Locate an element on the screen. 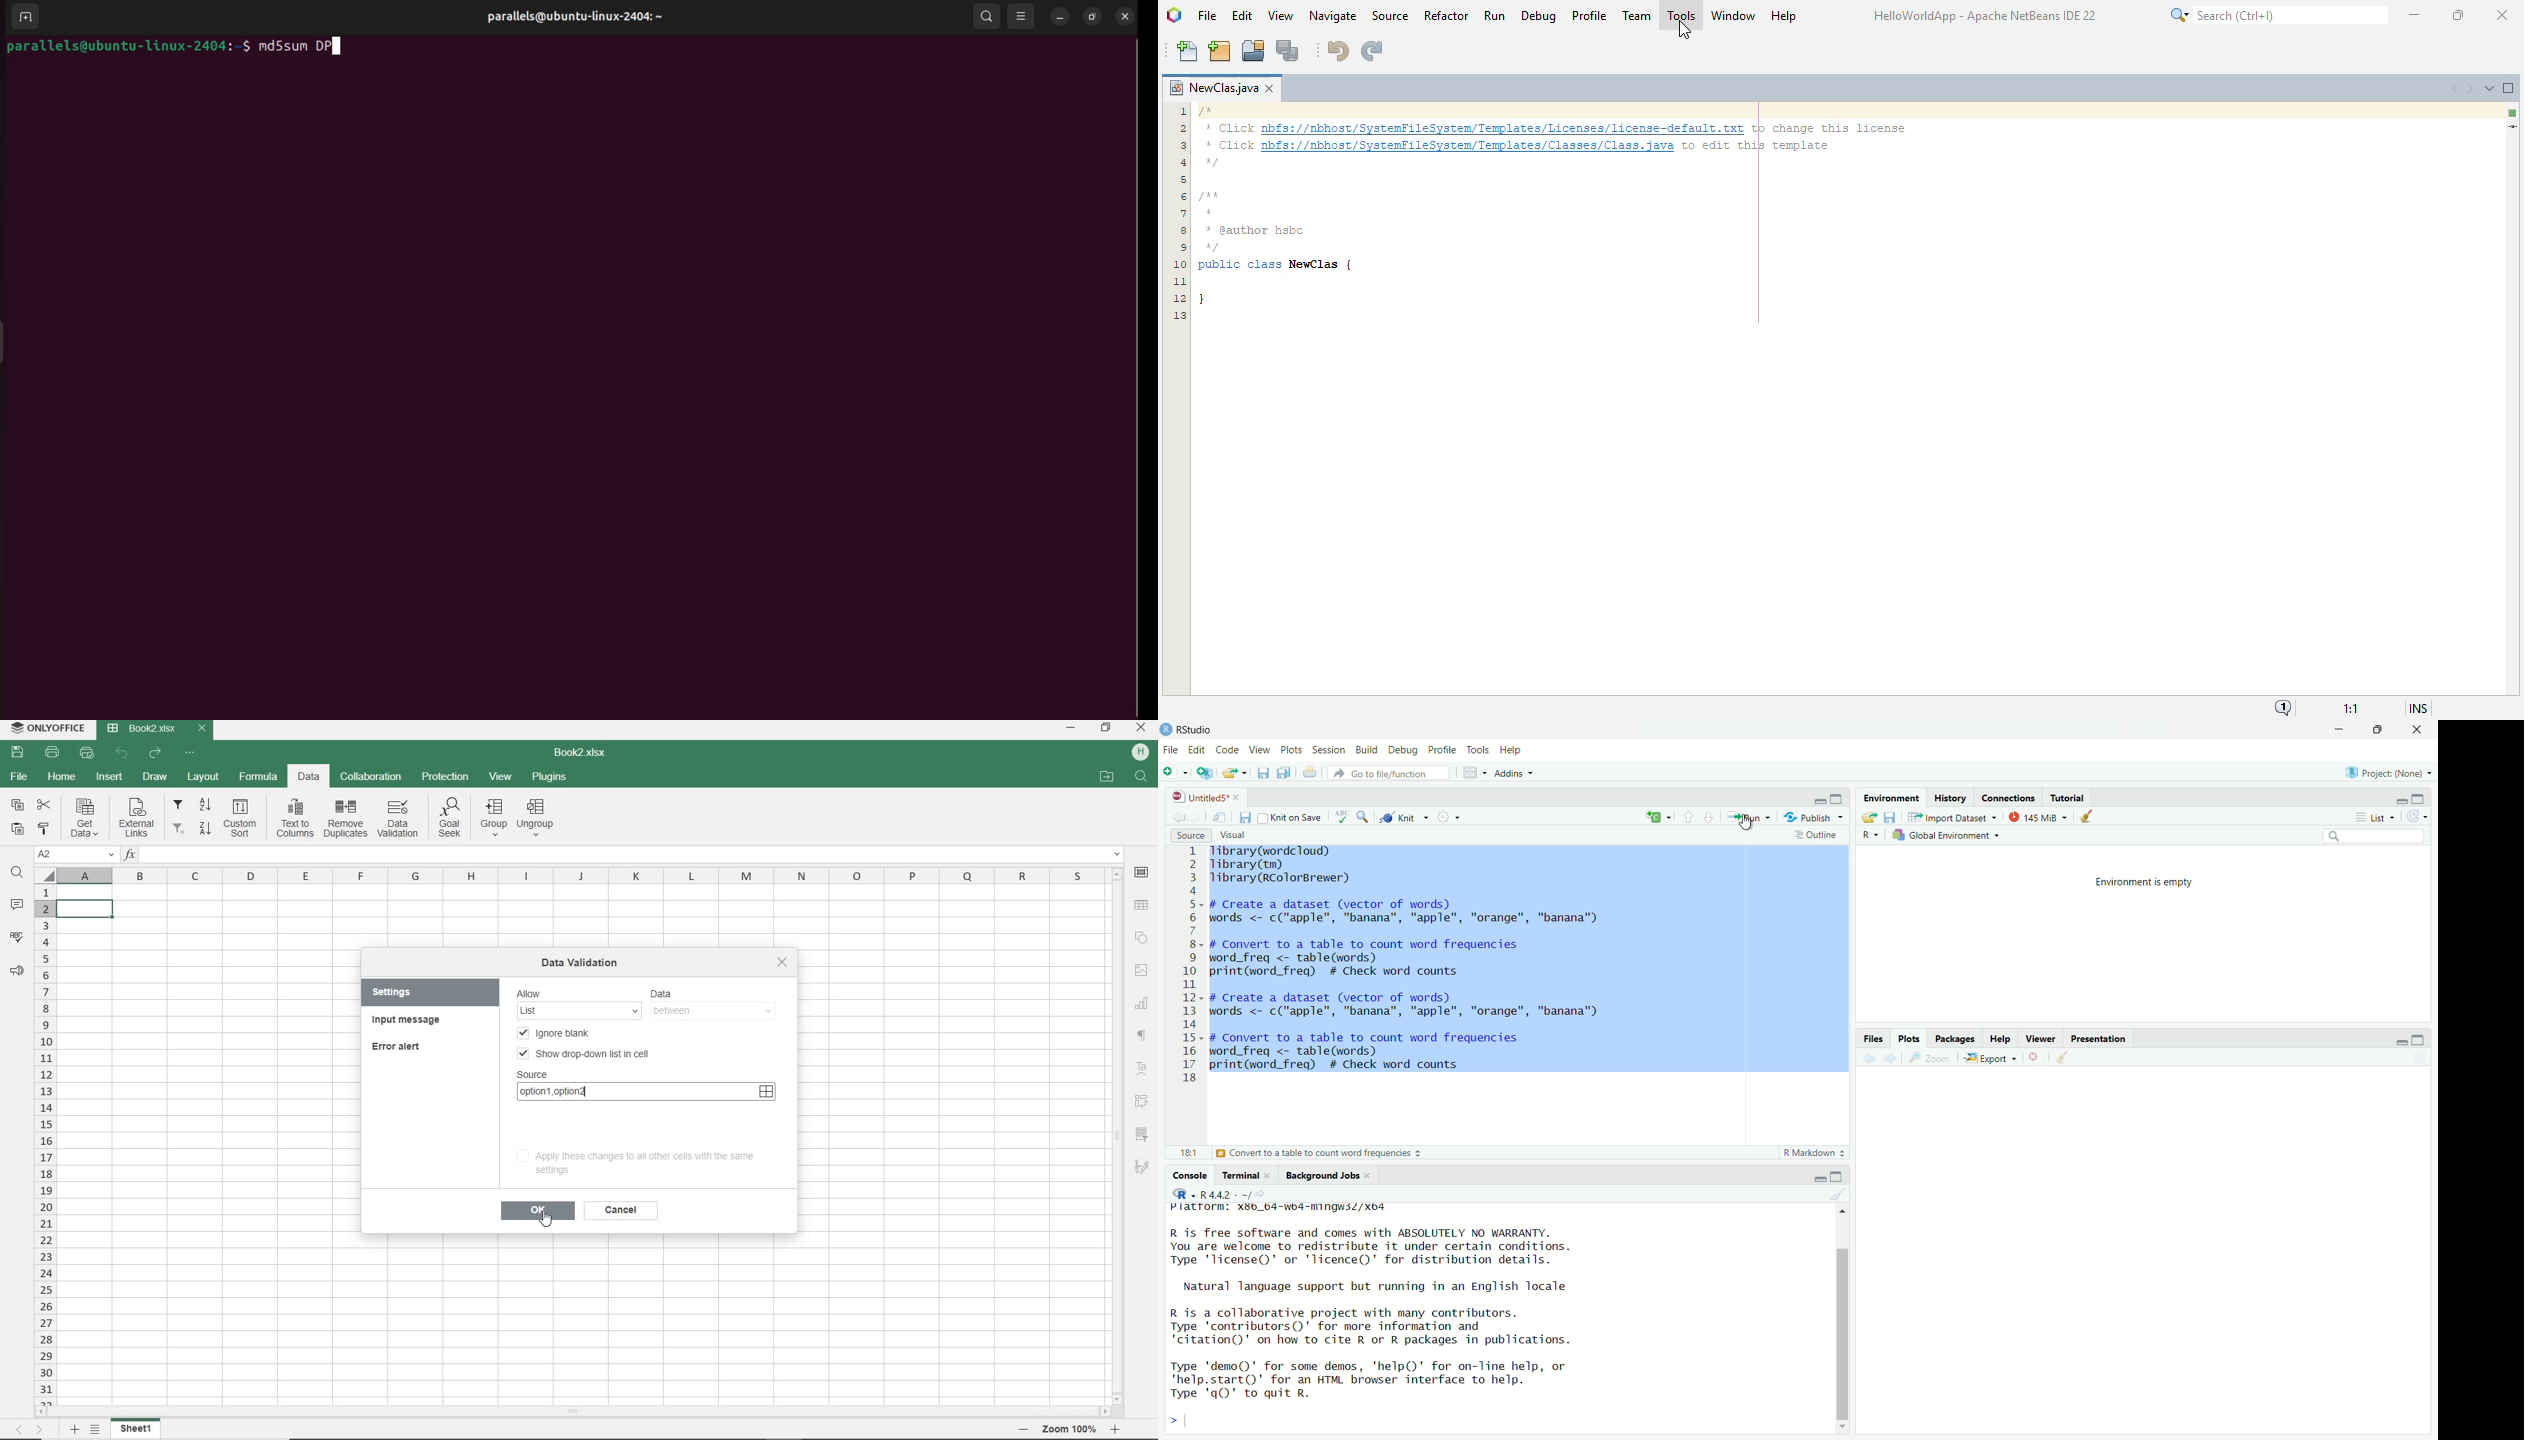  COPY STYLE is located at coordinates (45, 830).